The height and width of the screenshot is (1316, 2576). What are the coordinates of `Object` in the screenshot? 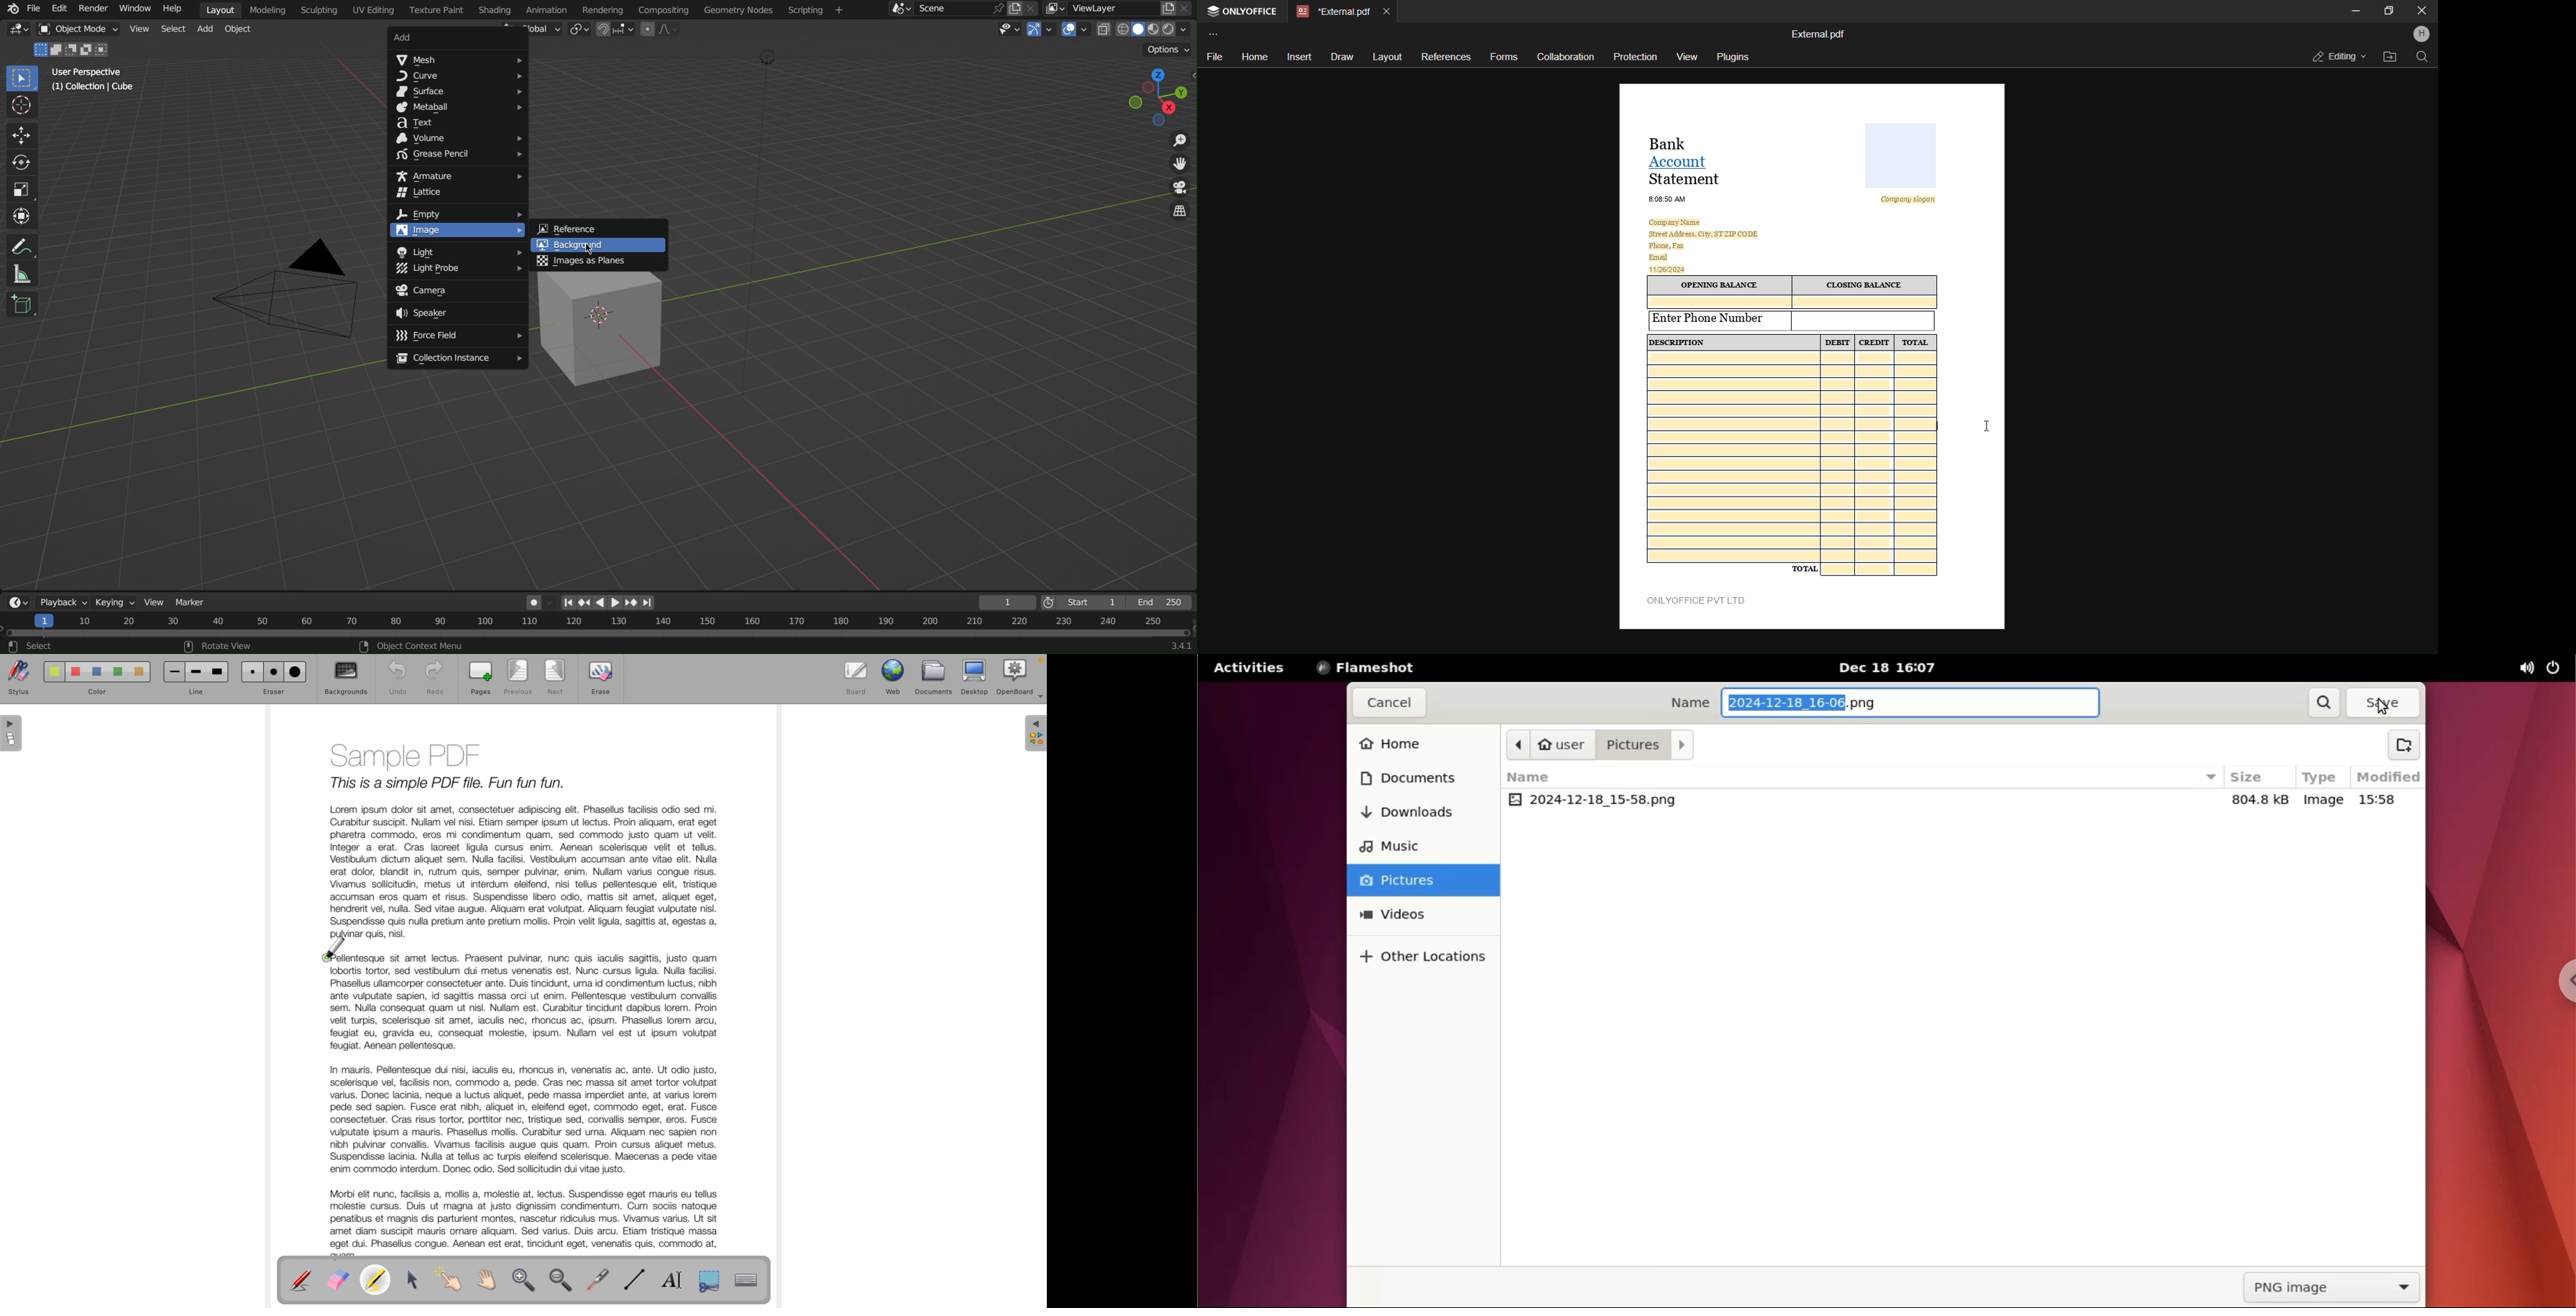 It's located at (242, 31).